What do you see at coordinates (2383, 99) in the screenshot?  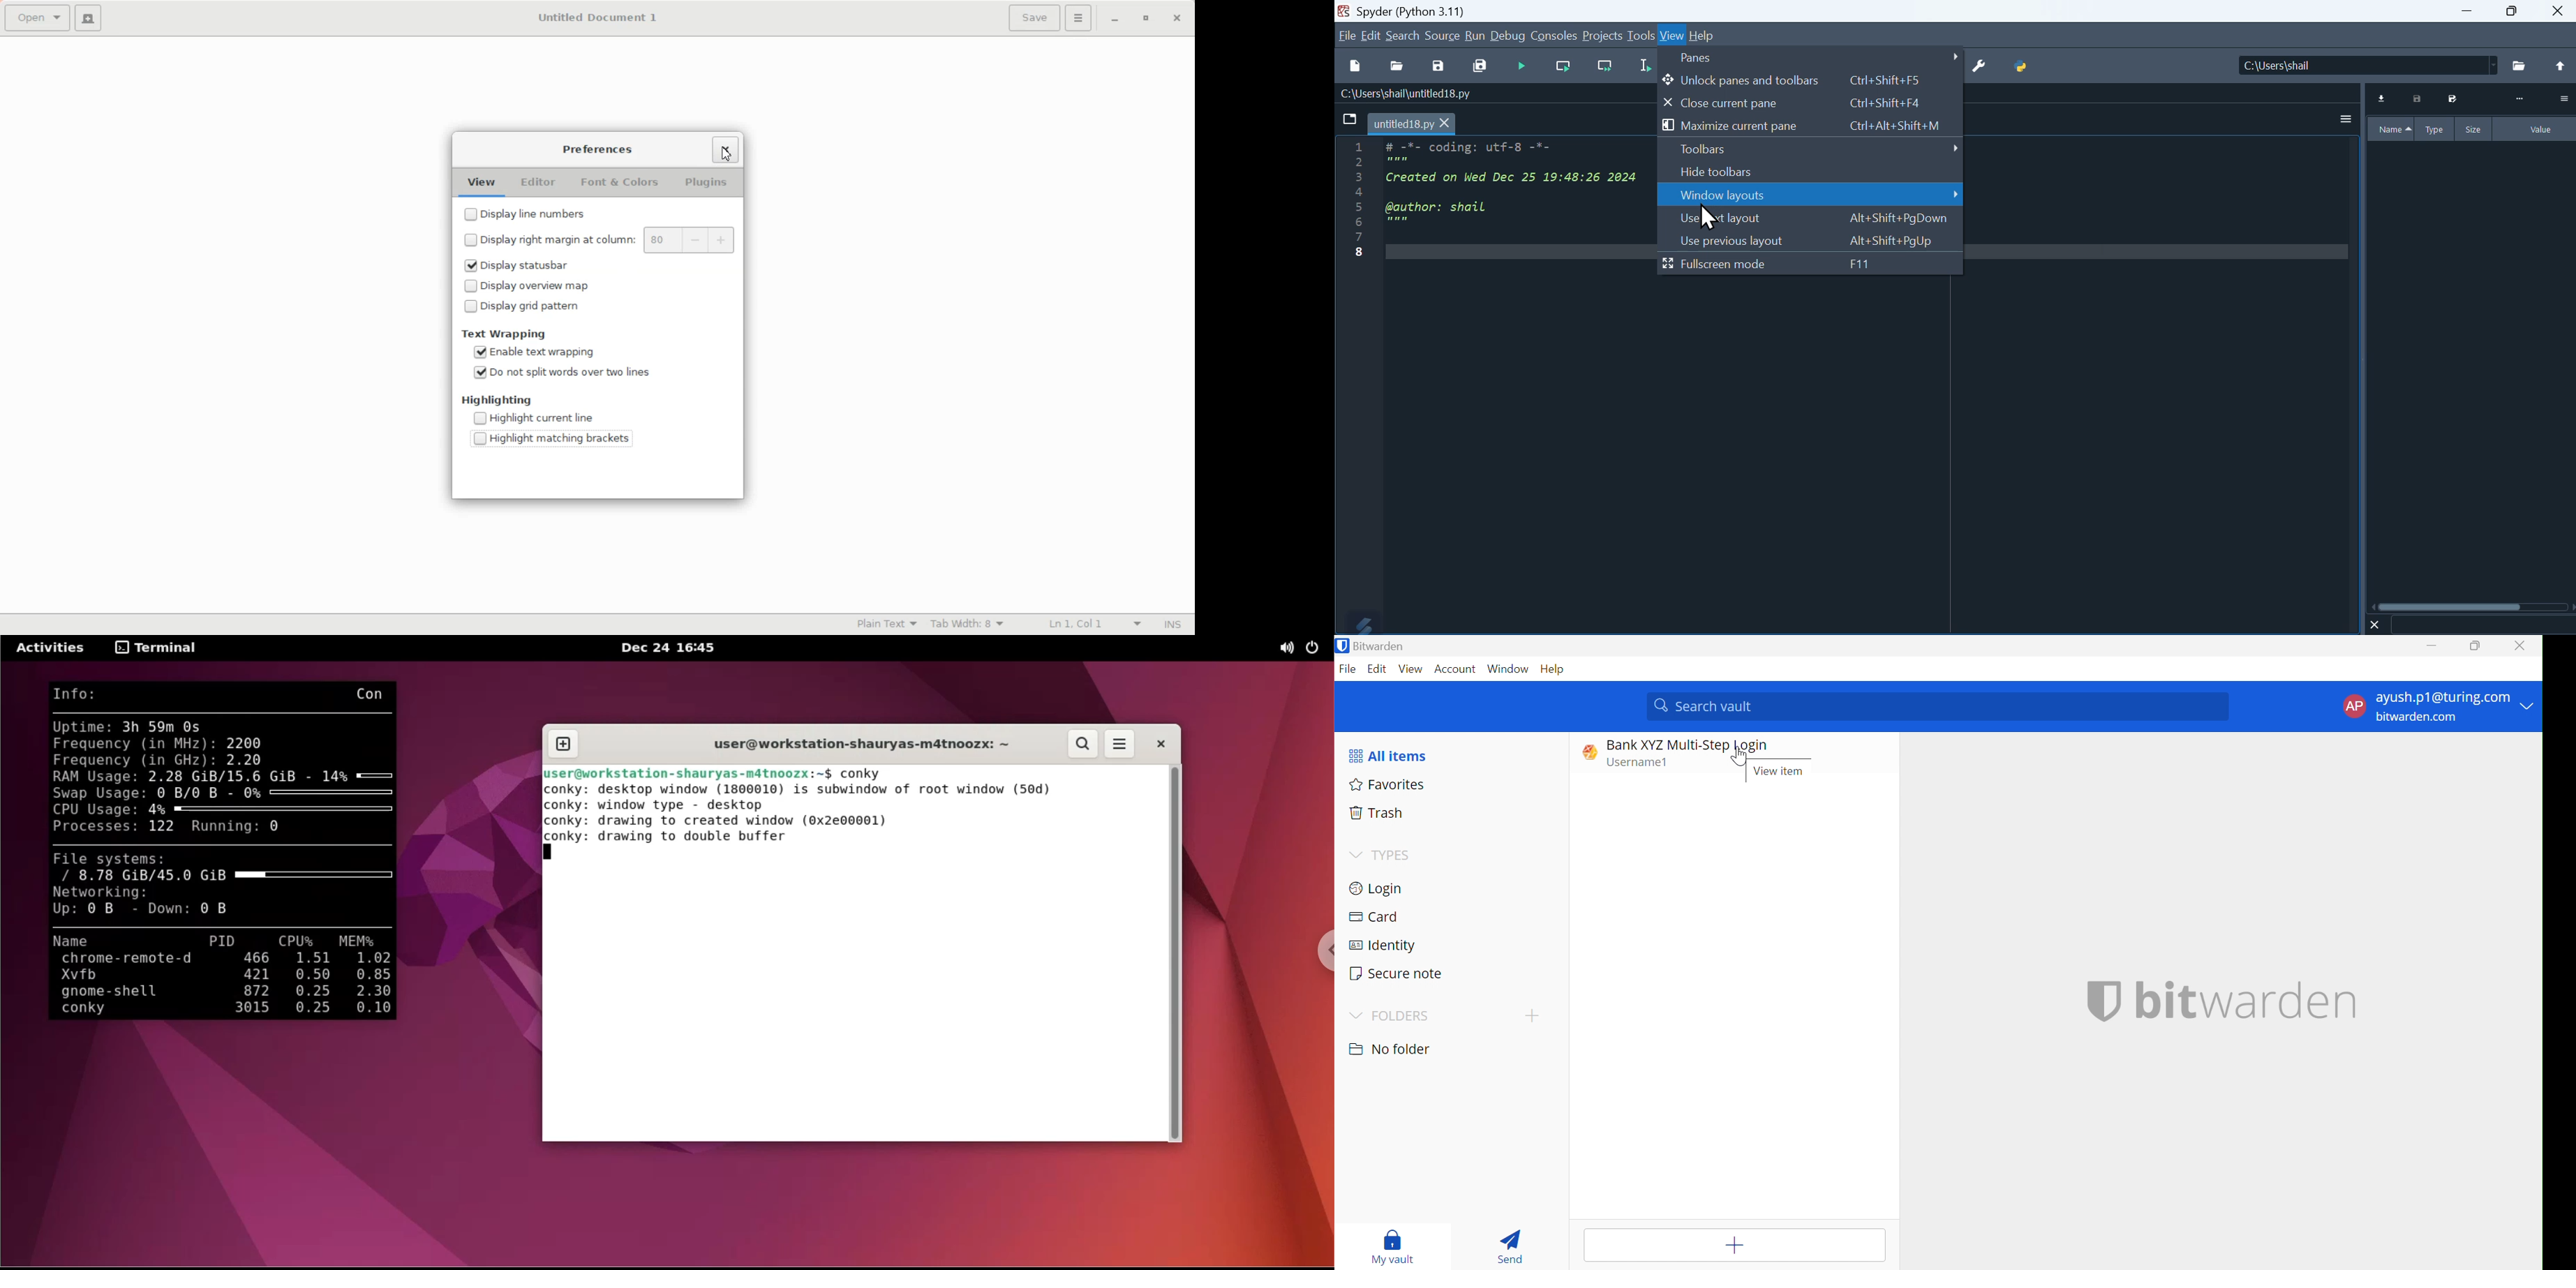 I see `Download` at bounding box center [2383, 99].